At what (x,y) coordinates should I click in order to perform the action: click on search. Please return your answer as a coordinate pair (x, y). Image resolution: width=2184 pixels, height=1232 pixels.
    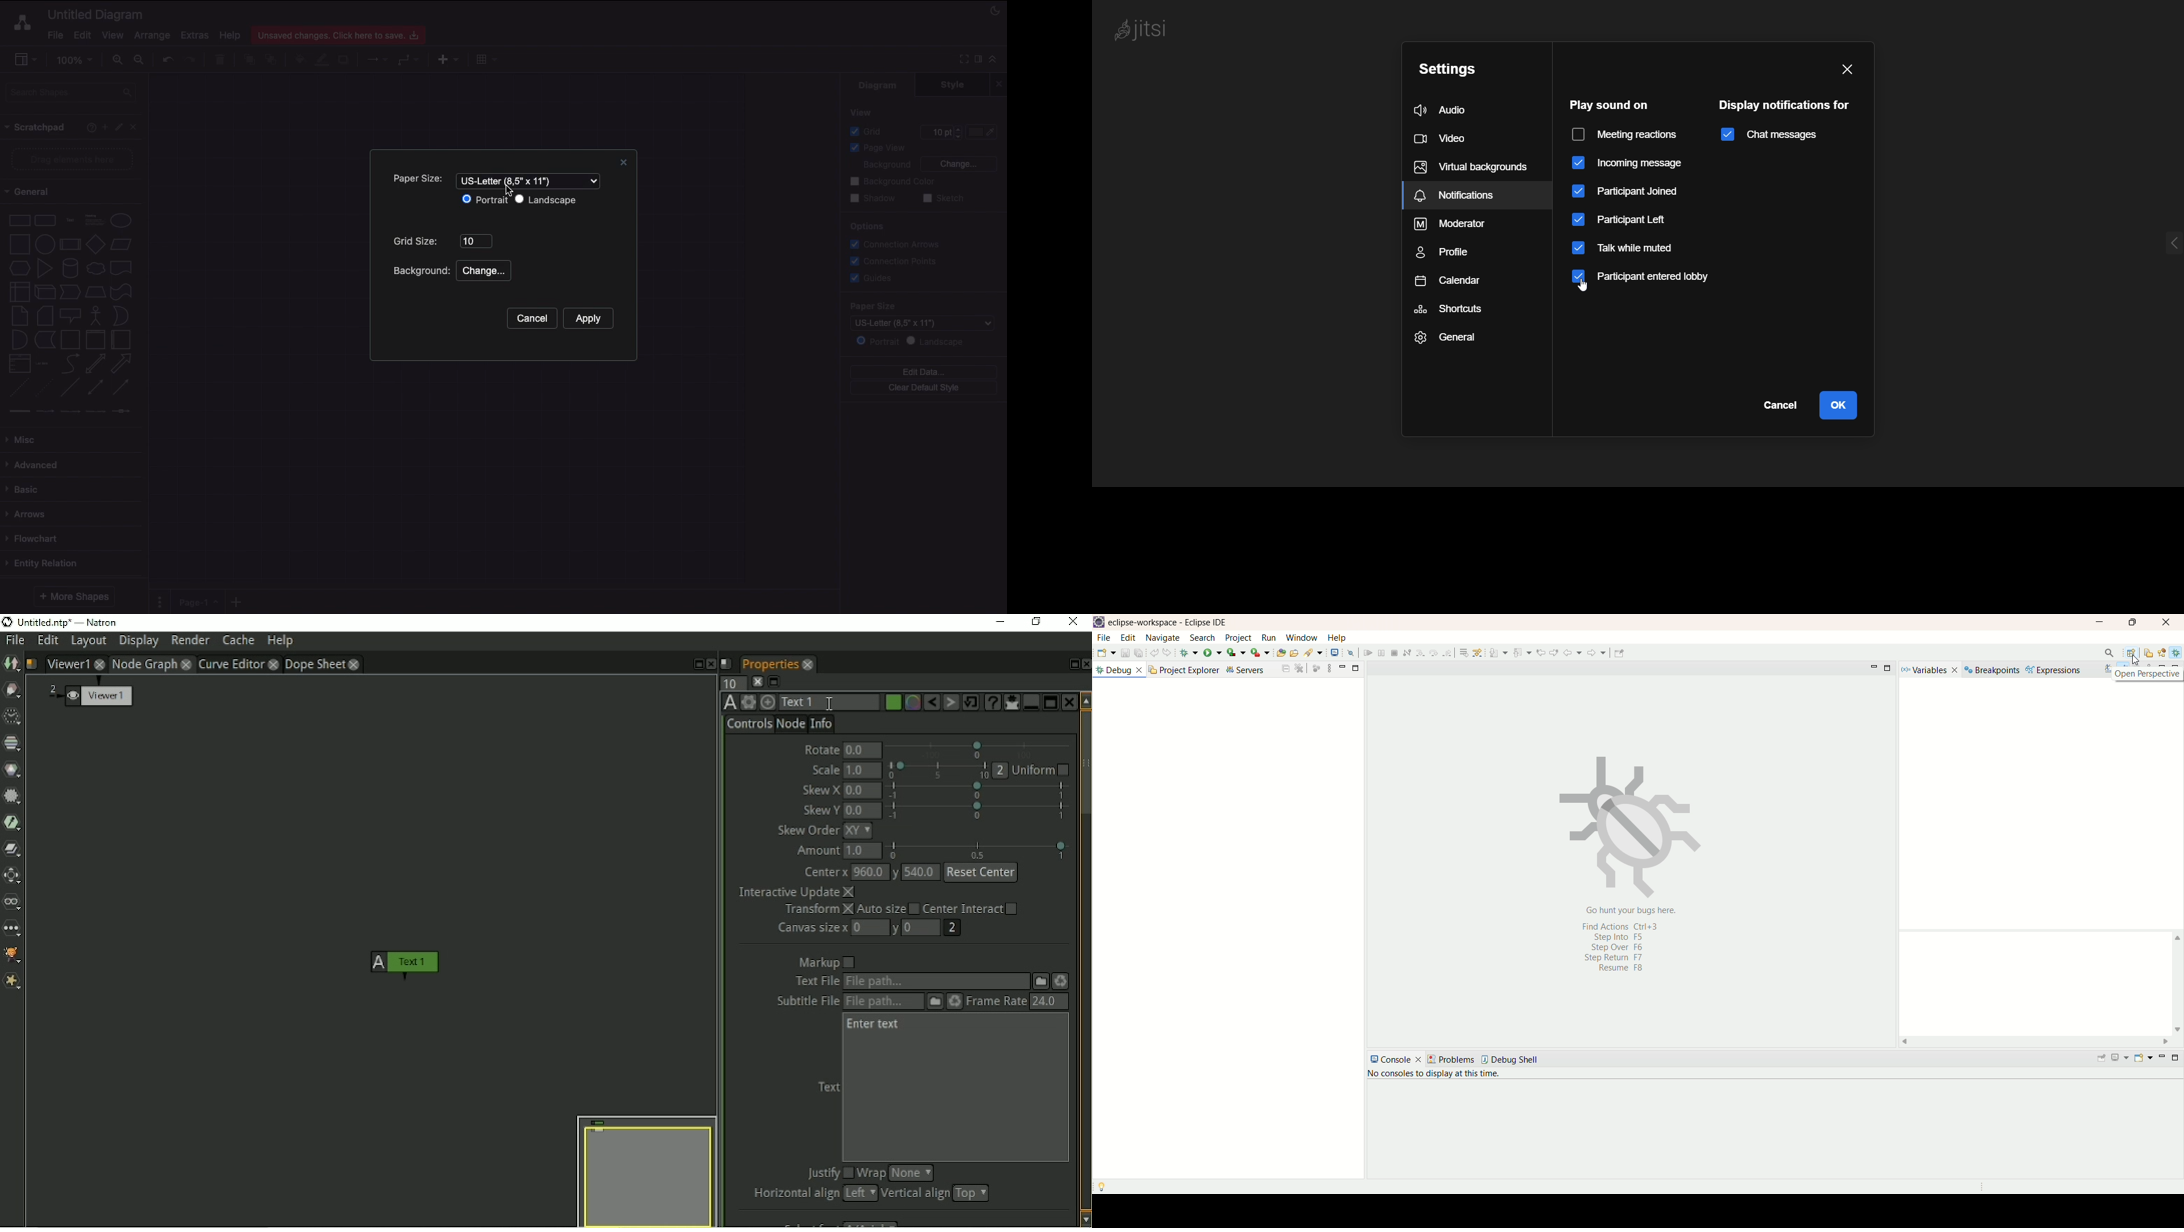
    Looking at the image, I should click on (1203, 637).